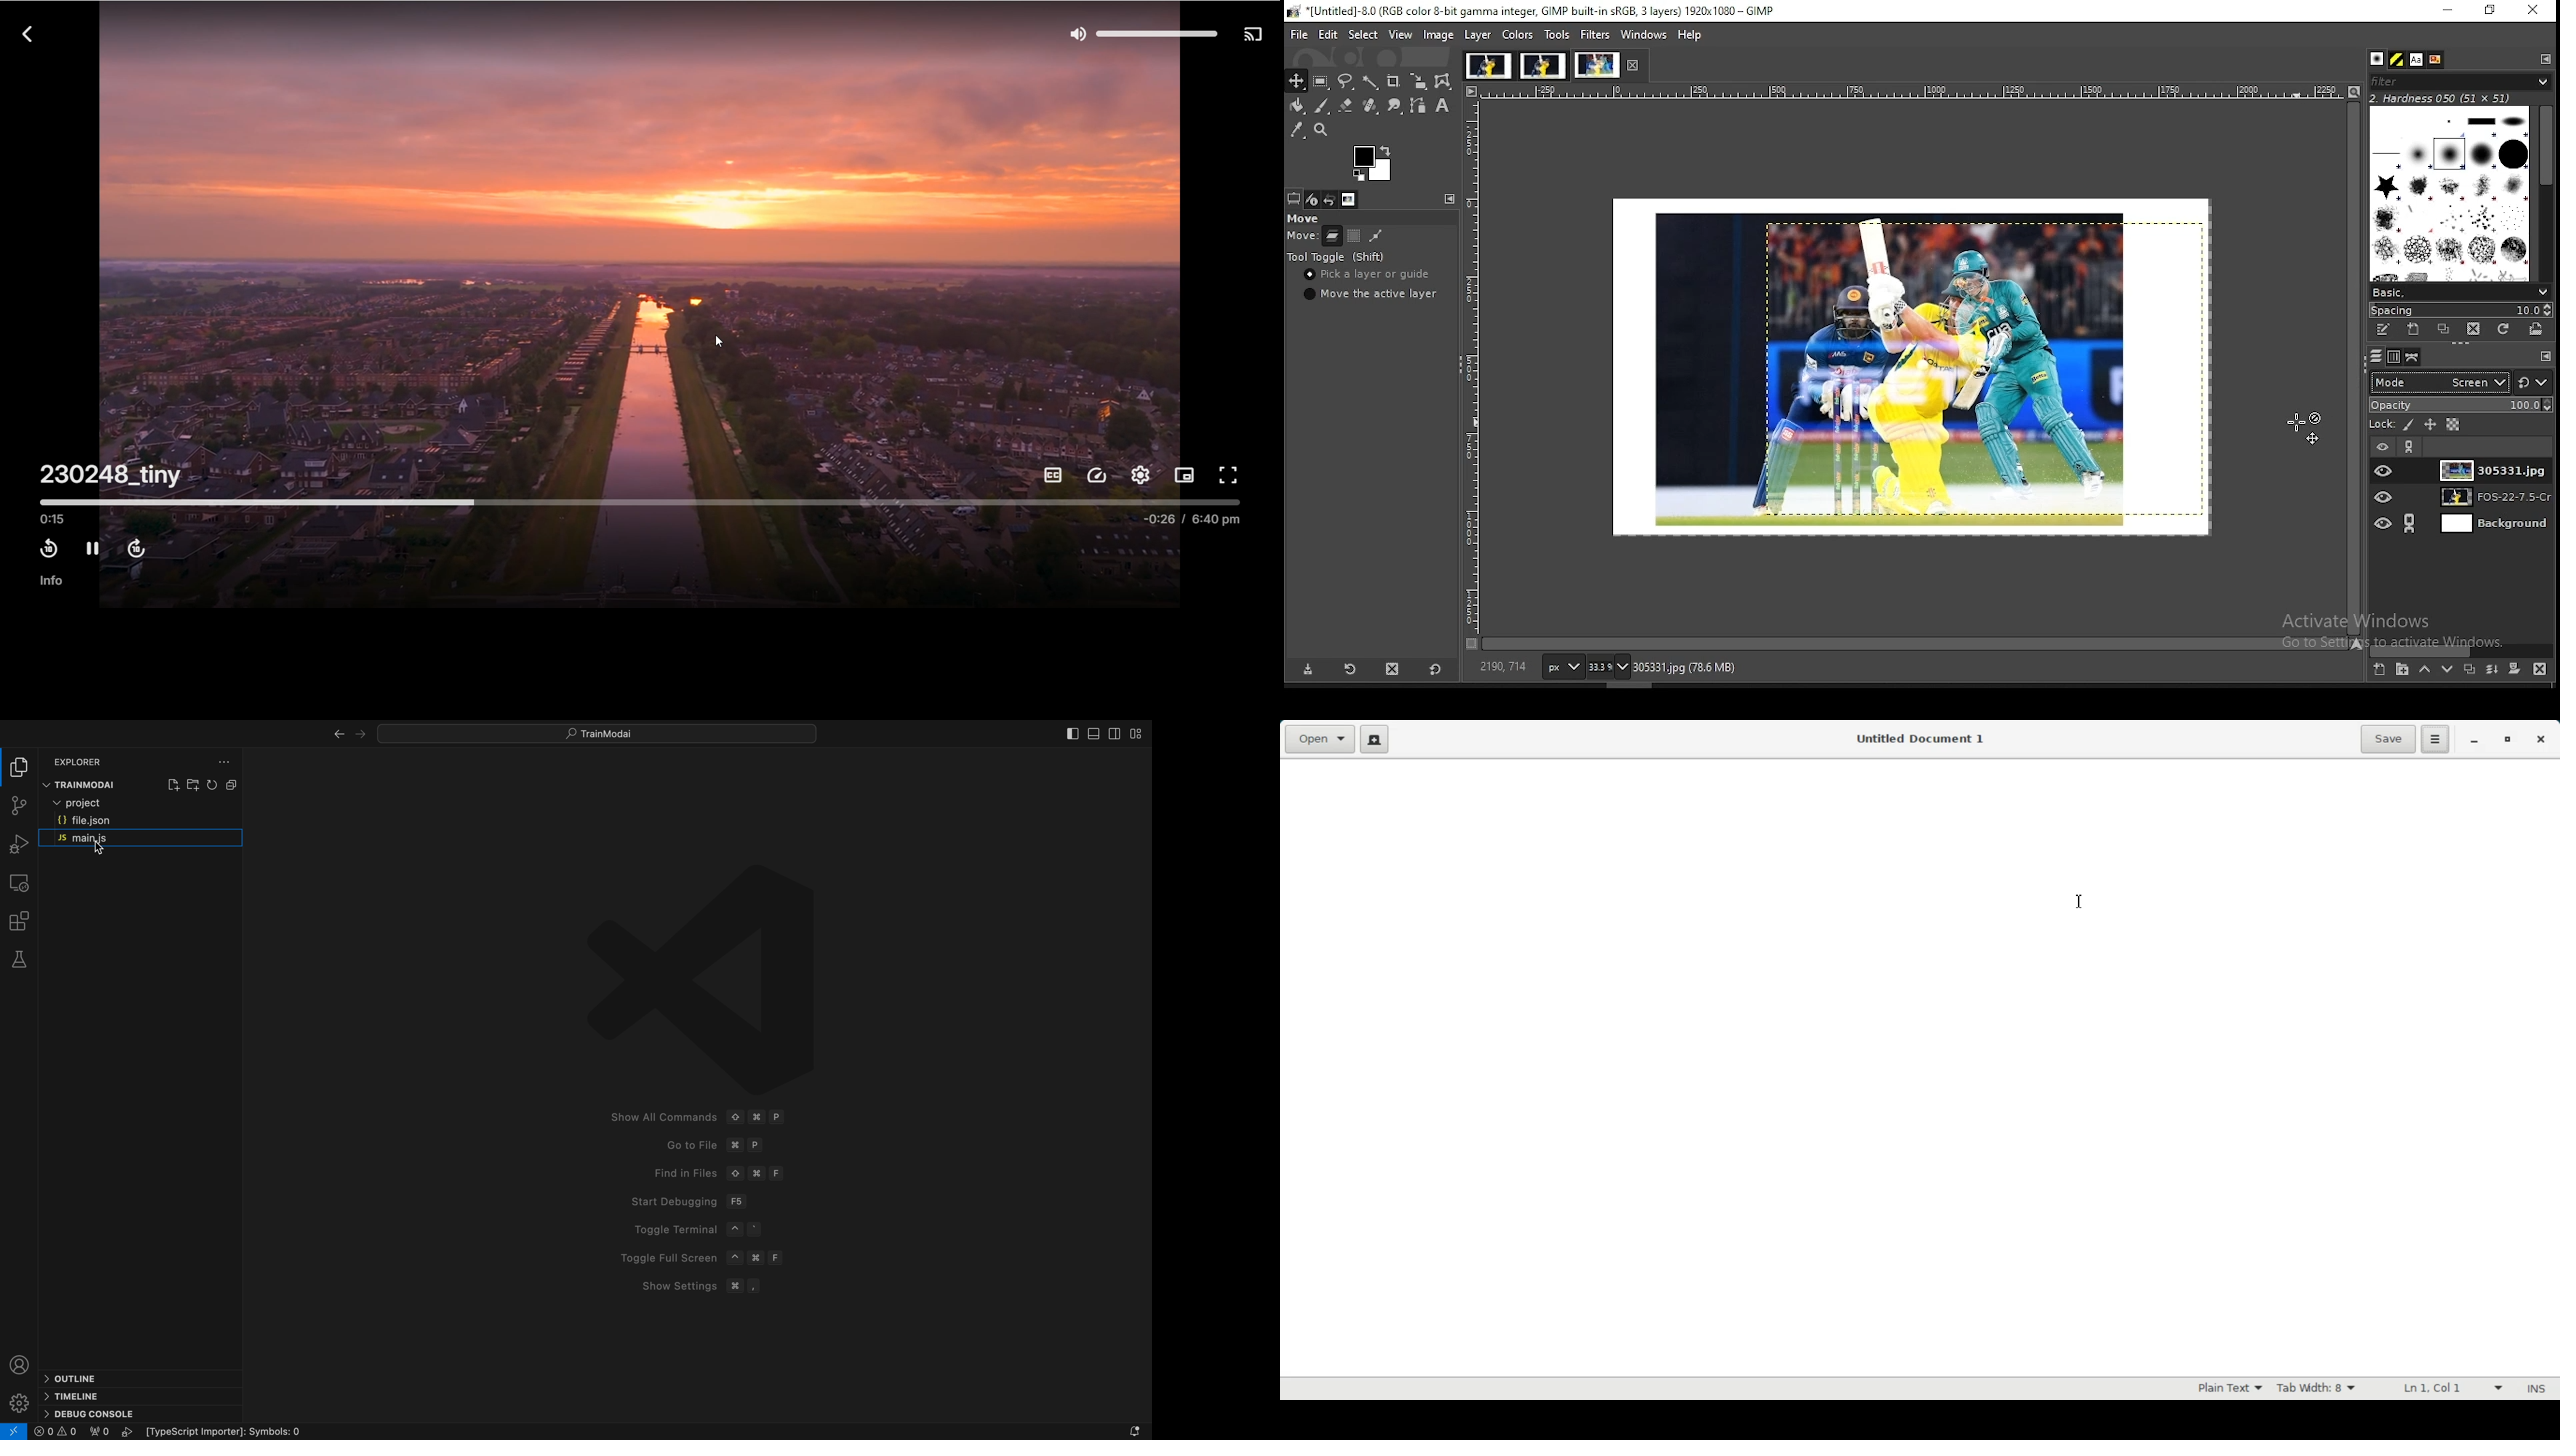 The width and height of the screenshot is (2576, 1456). What do you see at coordinates (1439, 35) in the screenshot?
I see `image` at bounding box center [1439, 35].